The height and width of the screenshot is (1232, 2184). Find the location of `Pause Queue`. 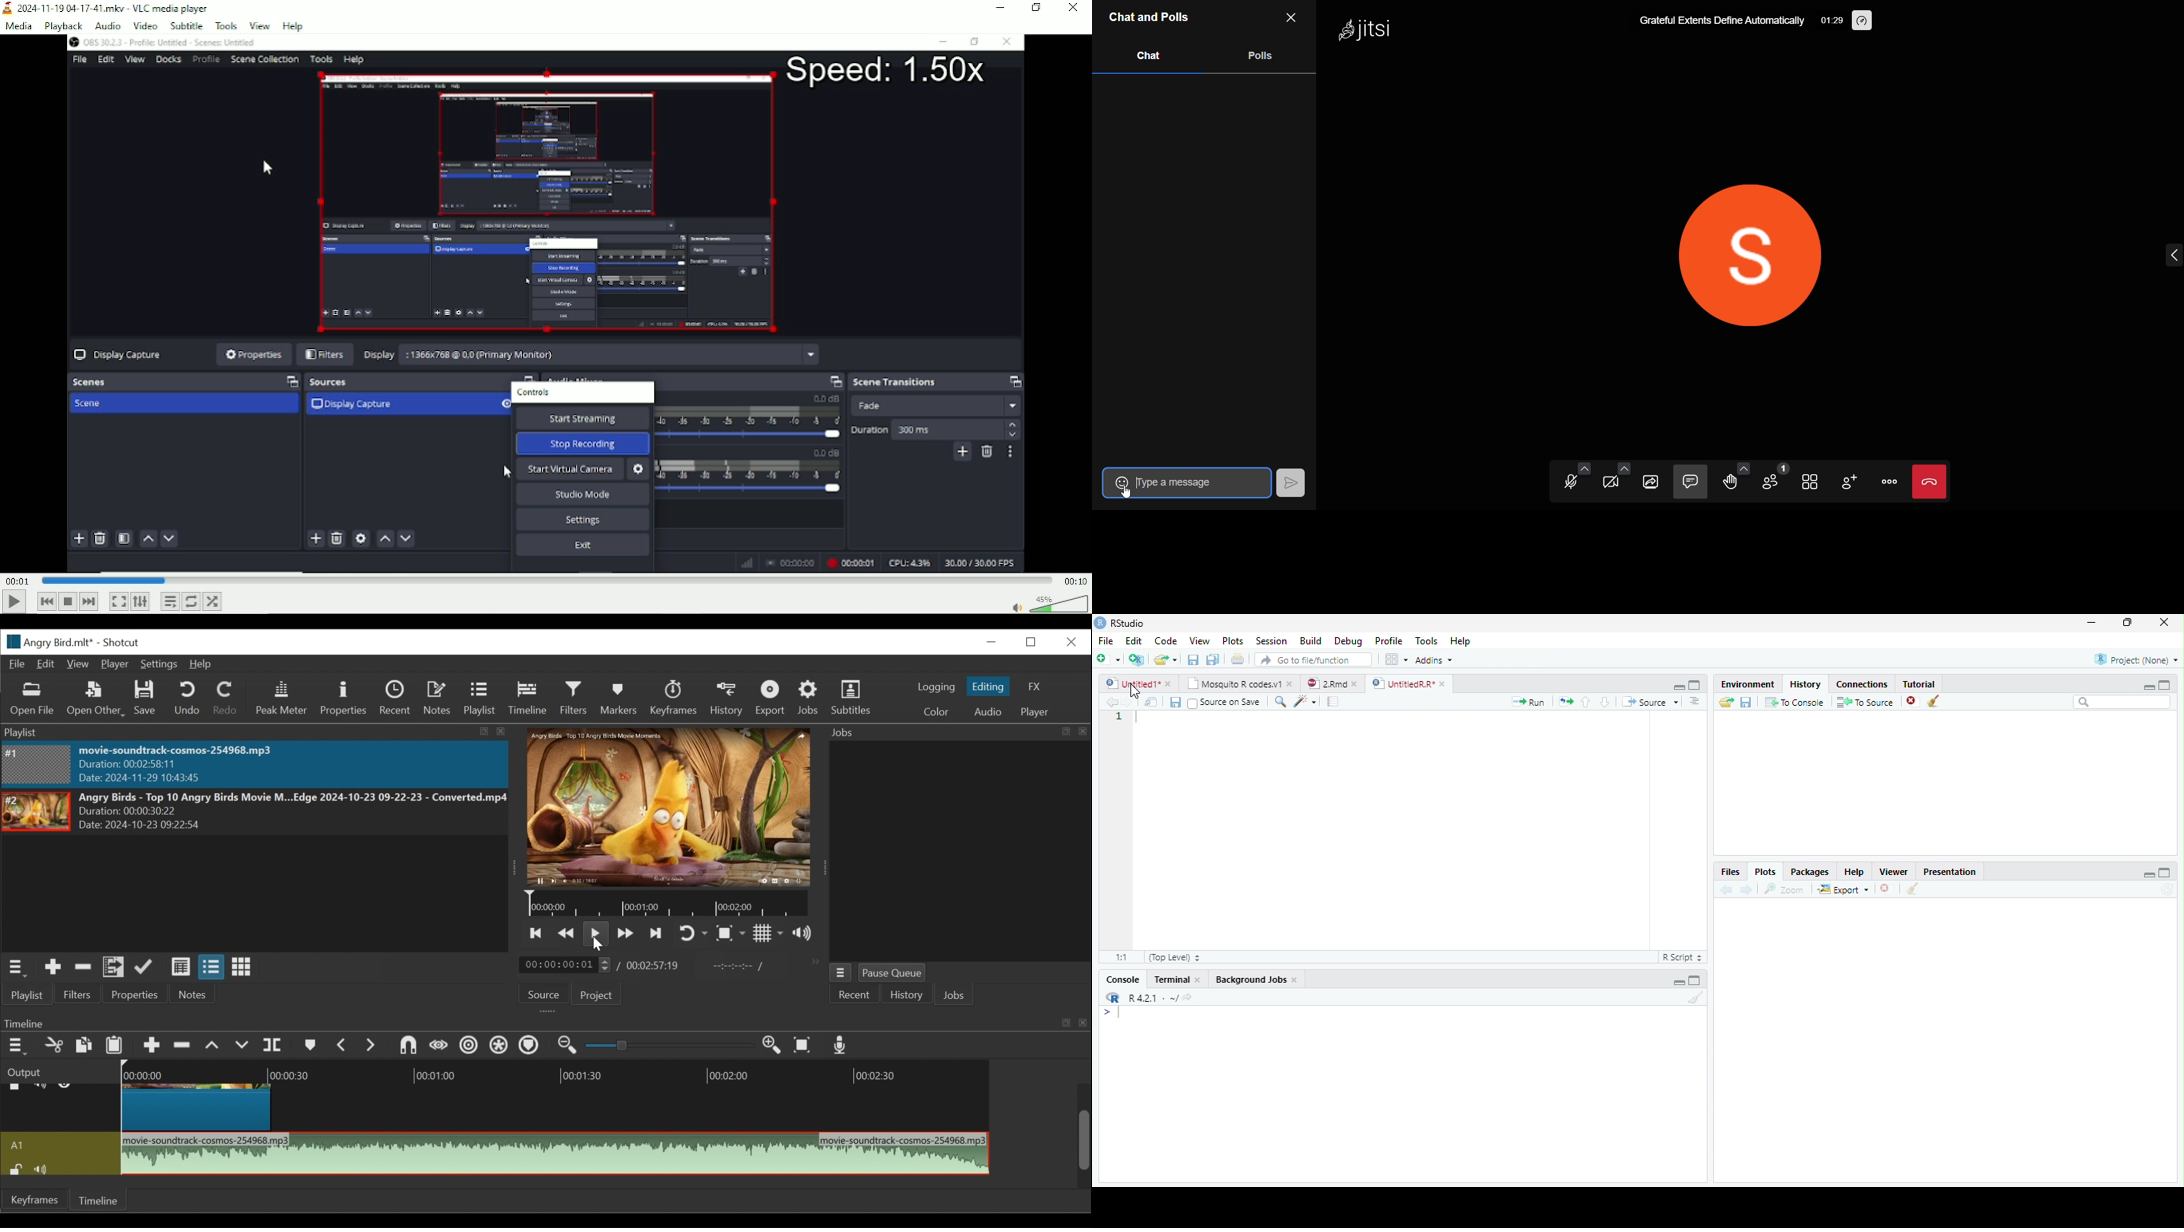

Pause Queue is located at coordinates (896, 973).